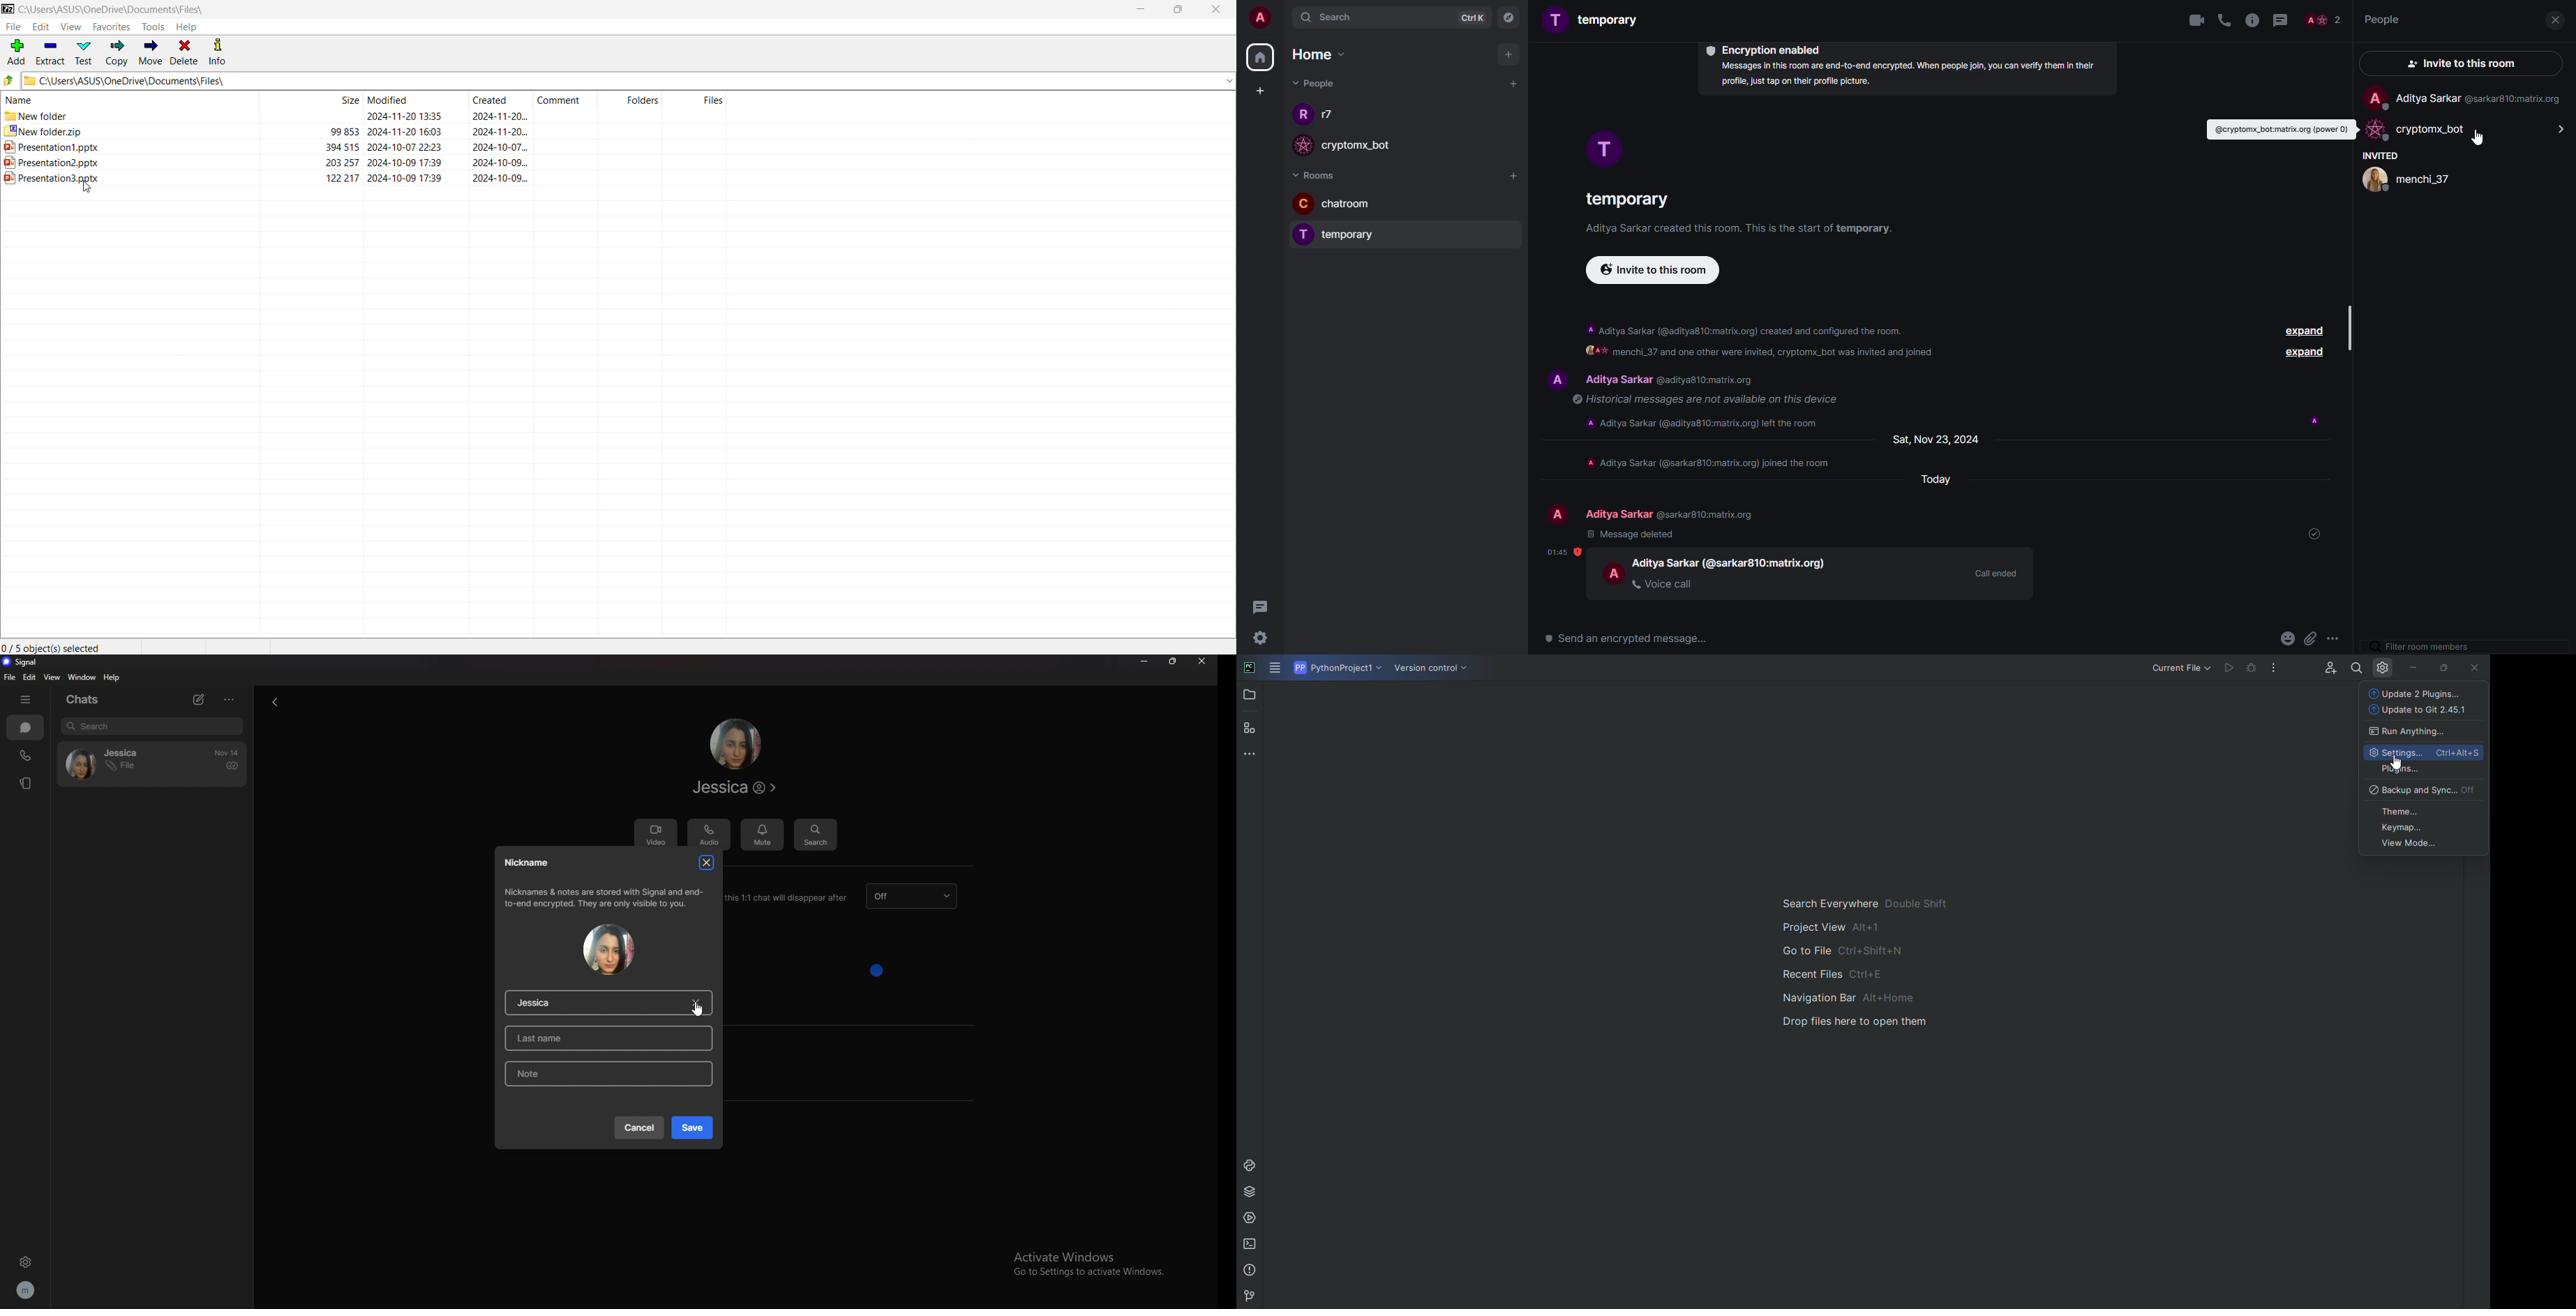 This screenshot has width=2576, height=1316. What do you see at coordinates (528, 863) in the screenshot?
I see `nickname` at bounding box center [528, 863].